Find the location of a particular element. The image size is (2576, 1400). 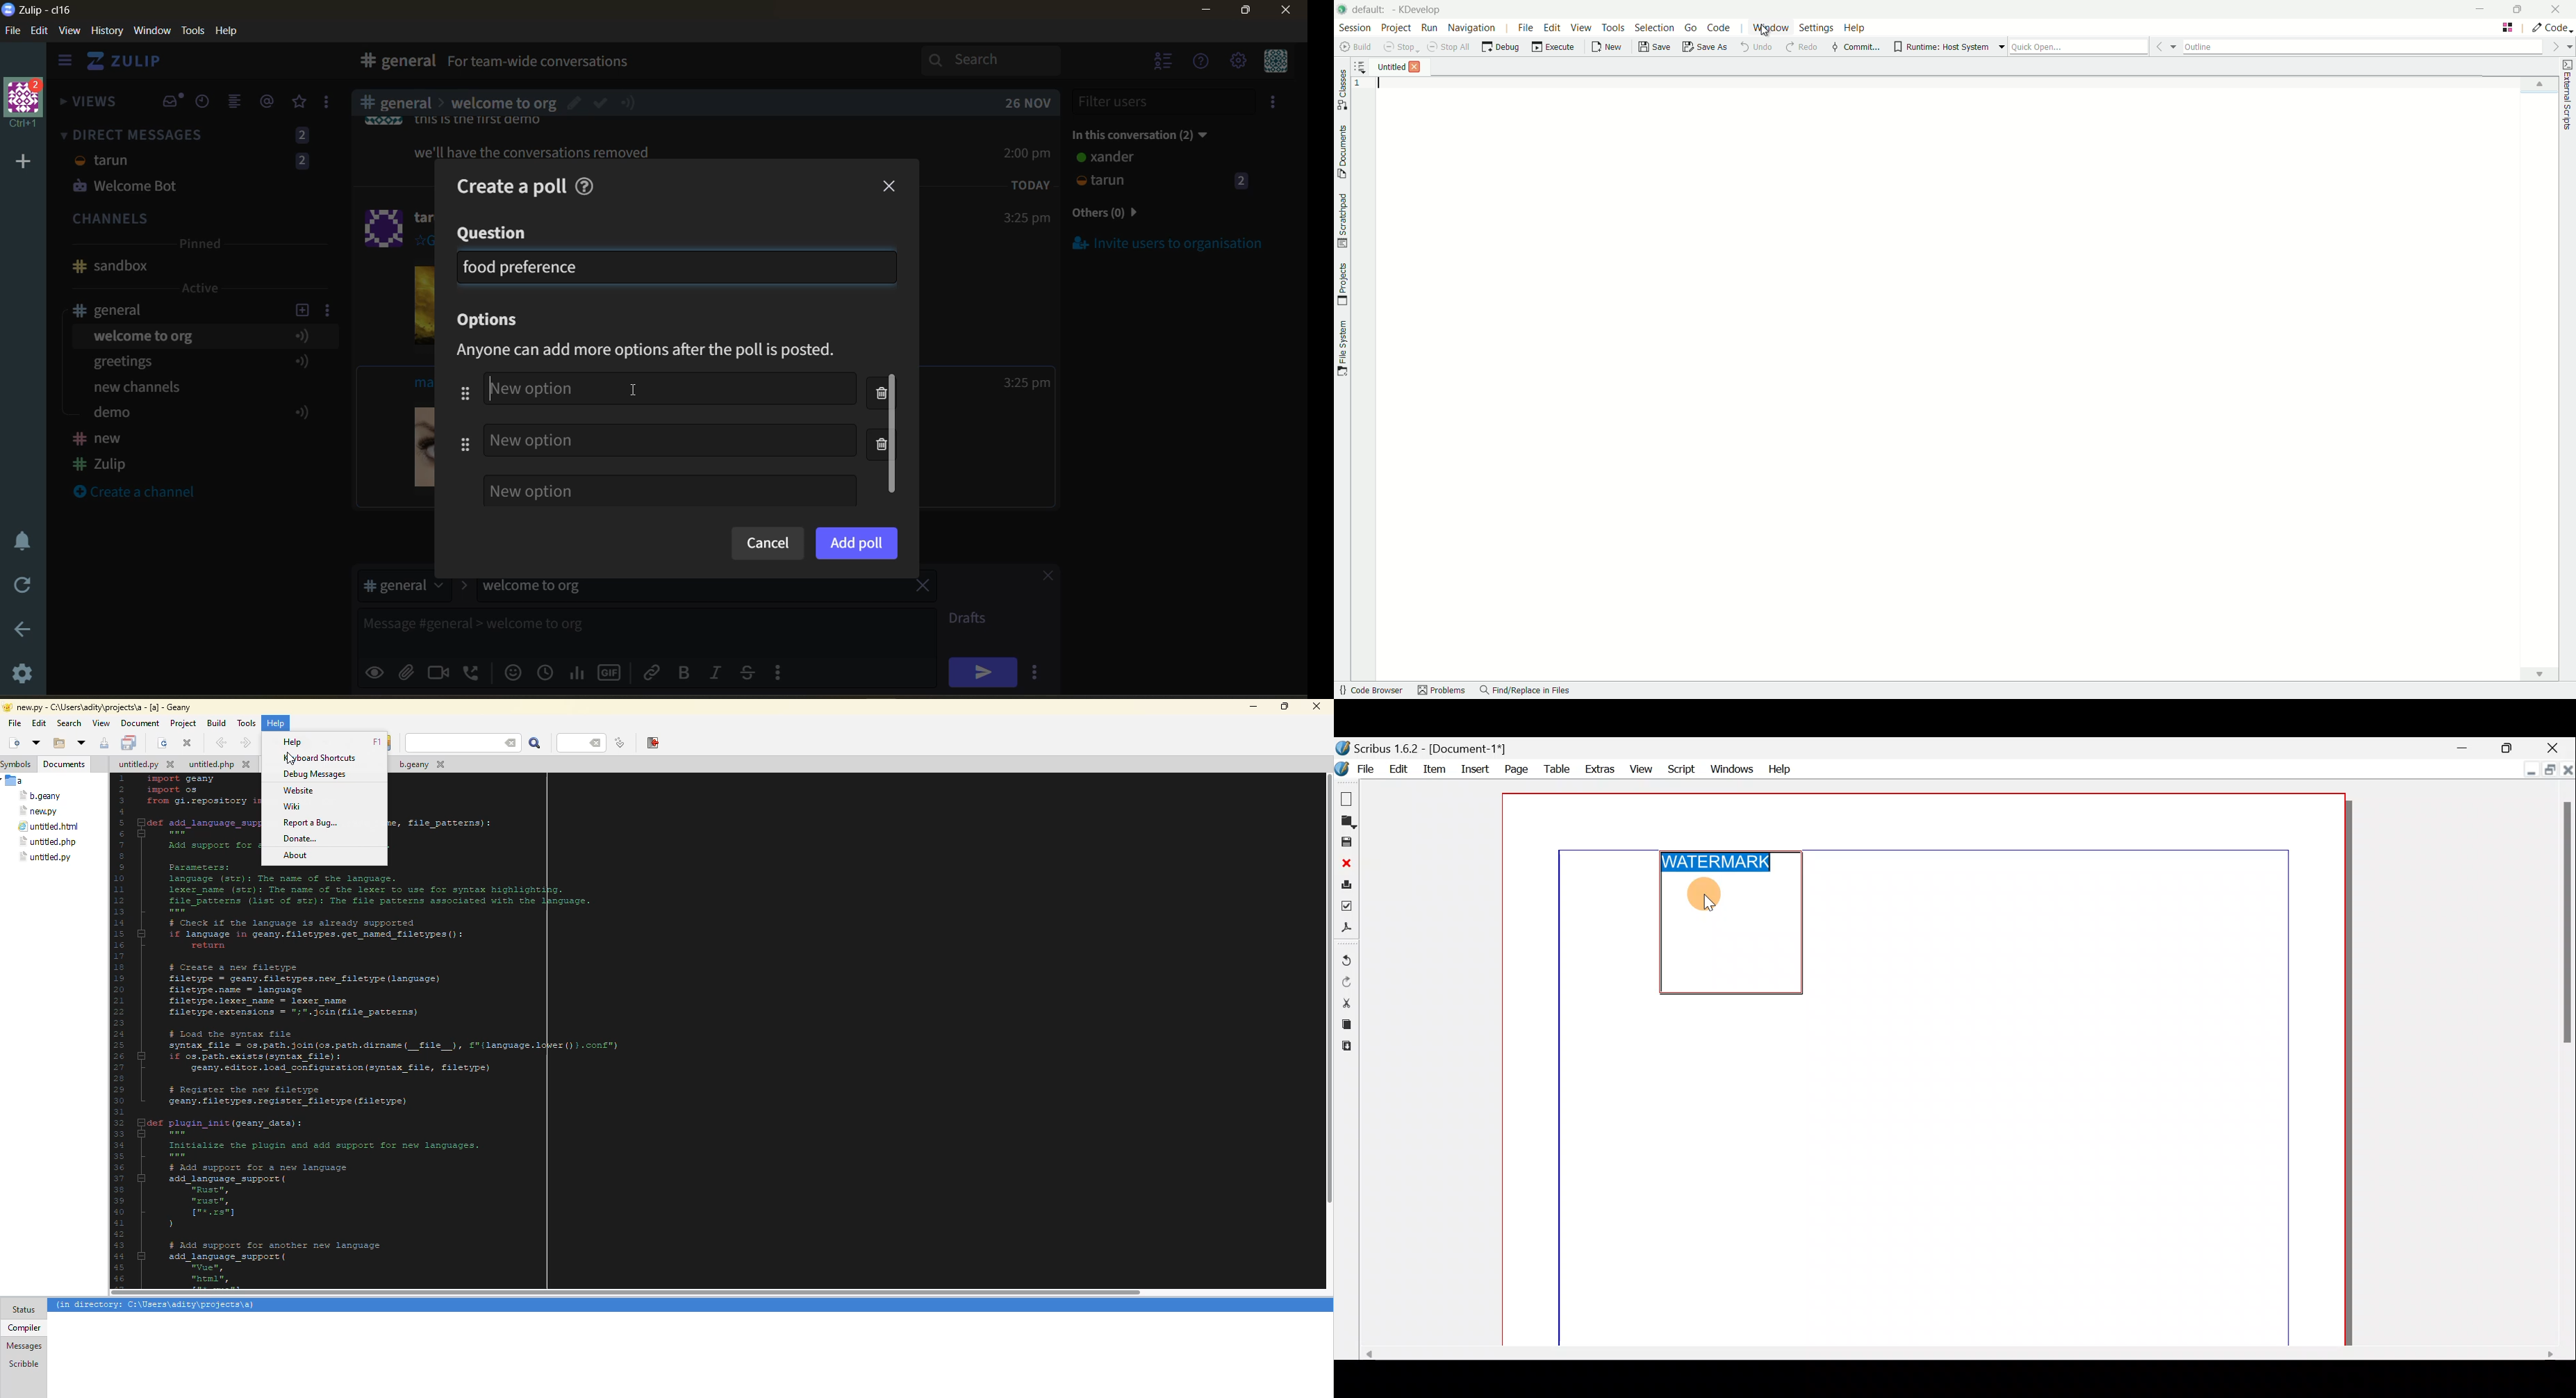

Help is located at coordinates (1779, 767).